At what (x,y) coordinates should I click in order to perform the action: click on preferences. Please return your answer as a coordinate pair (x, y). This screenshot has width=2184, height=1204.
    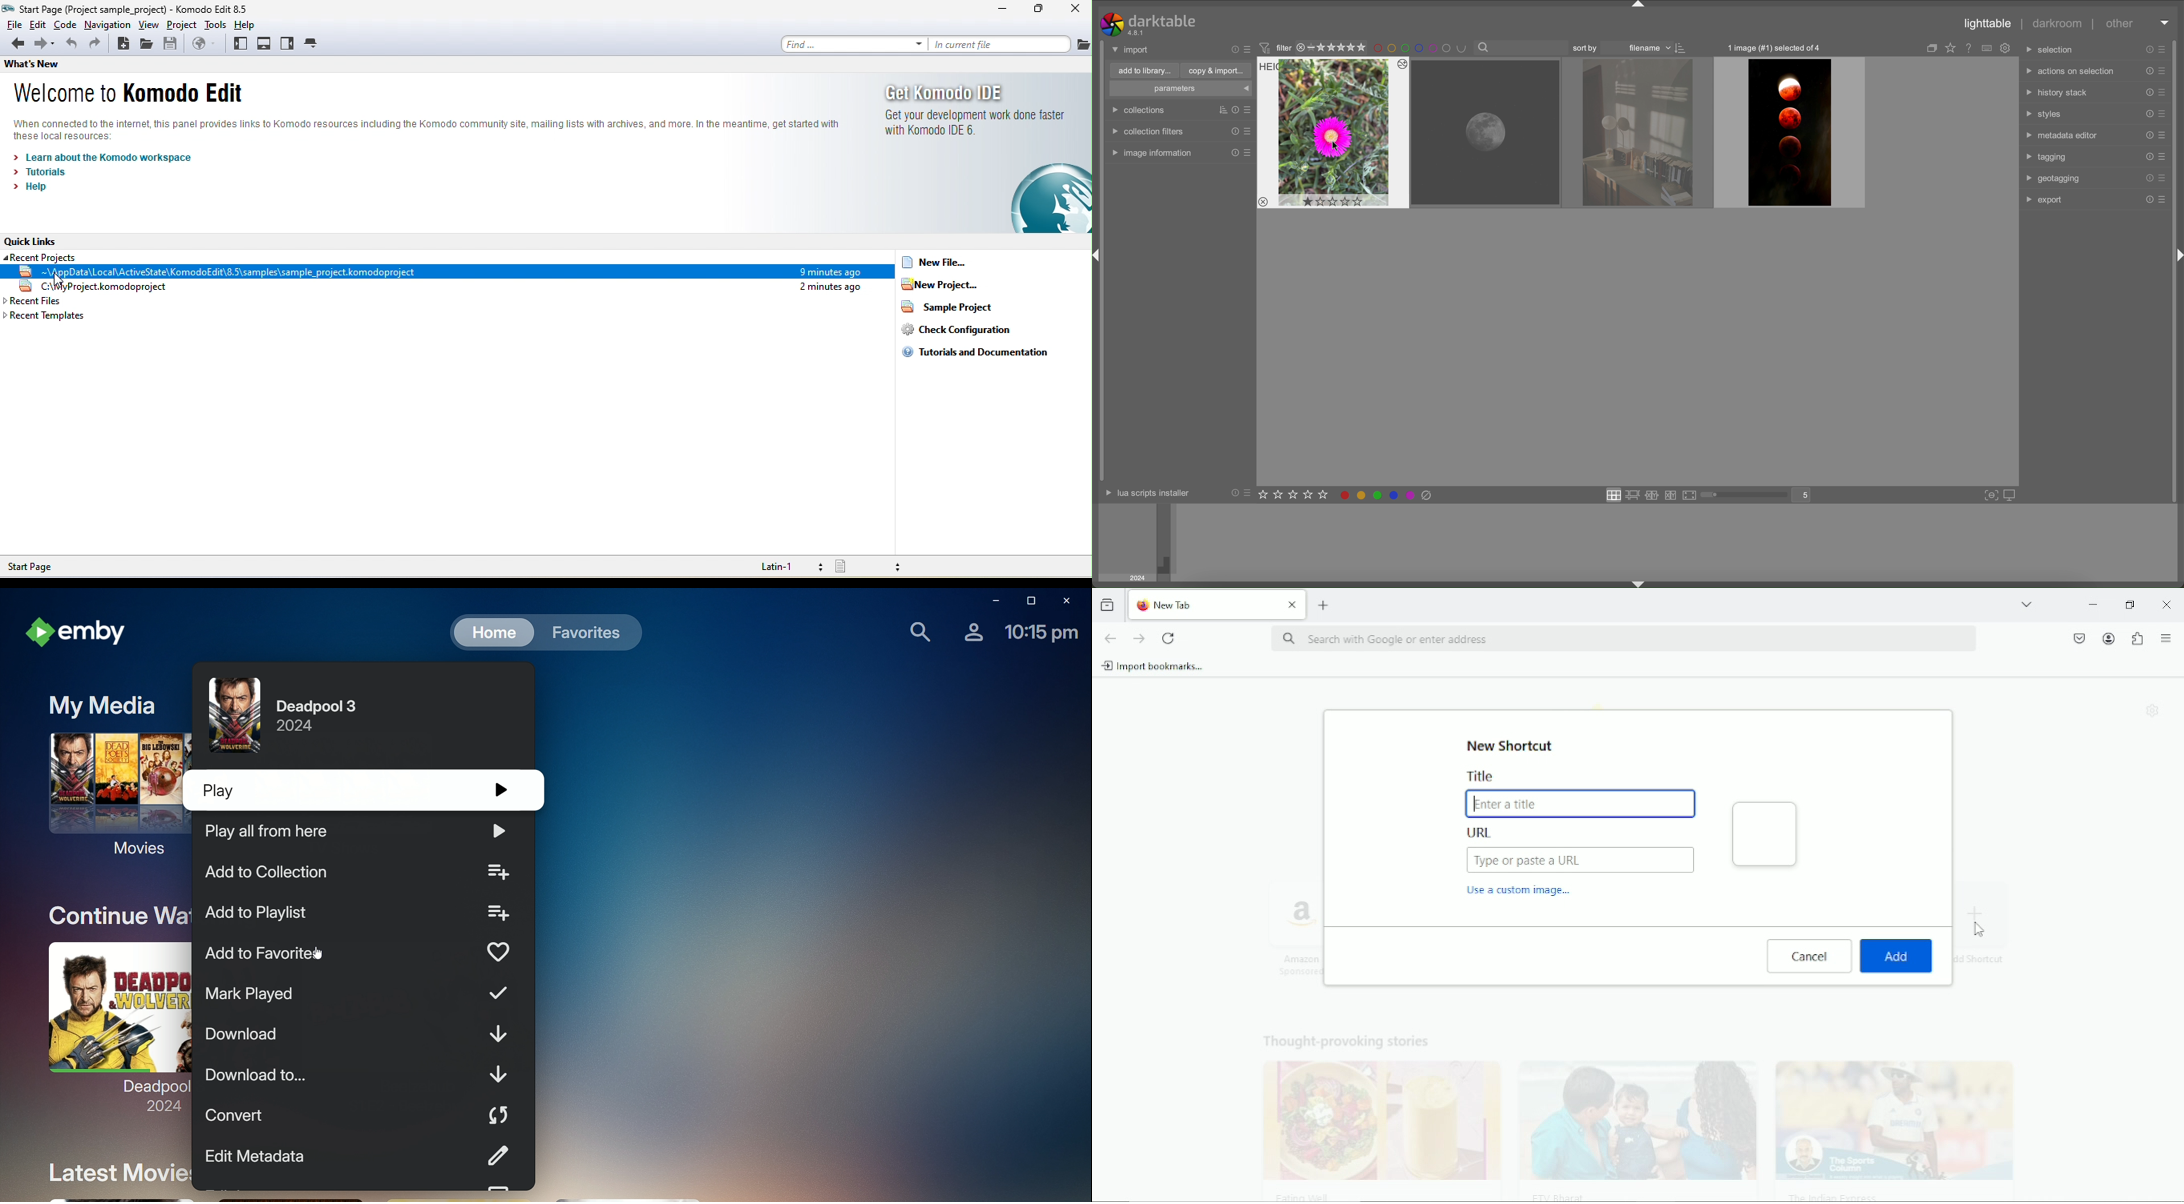
    Looking at the image, I should click on (2007, 48).